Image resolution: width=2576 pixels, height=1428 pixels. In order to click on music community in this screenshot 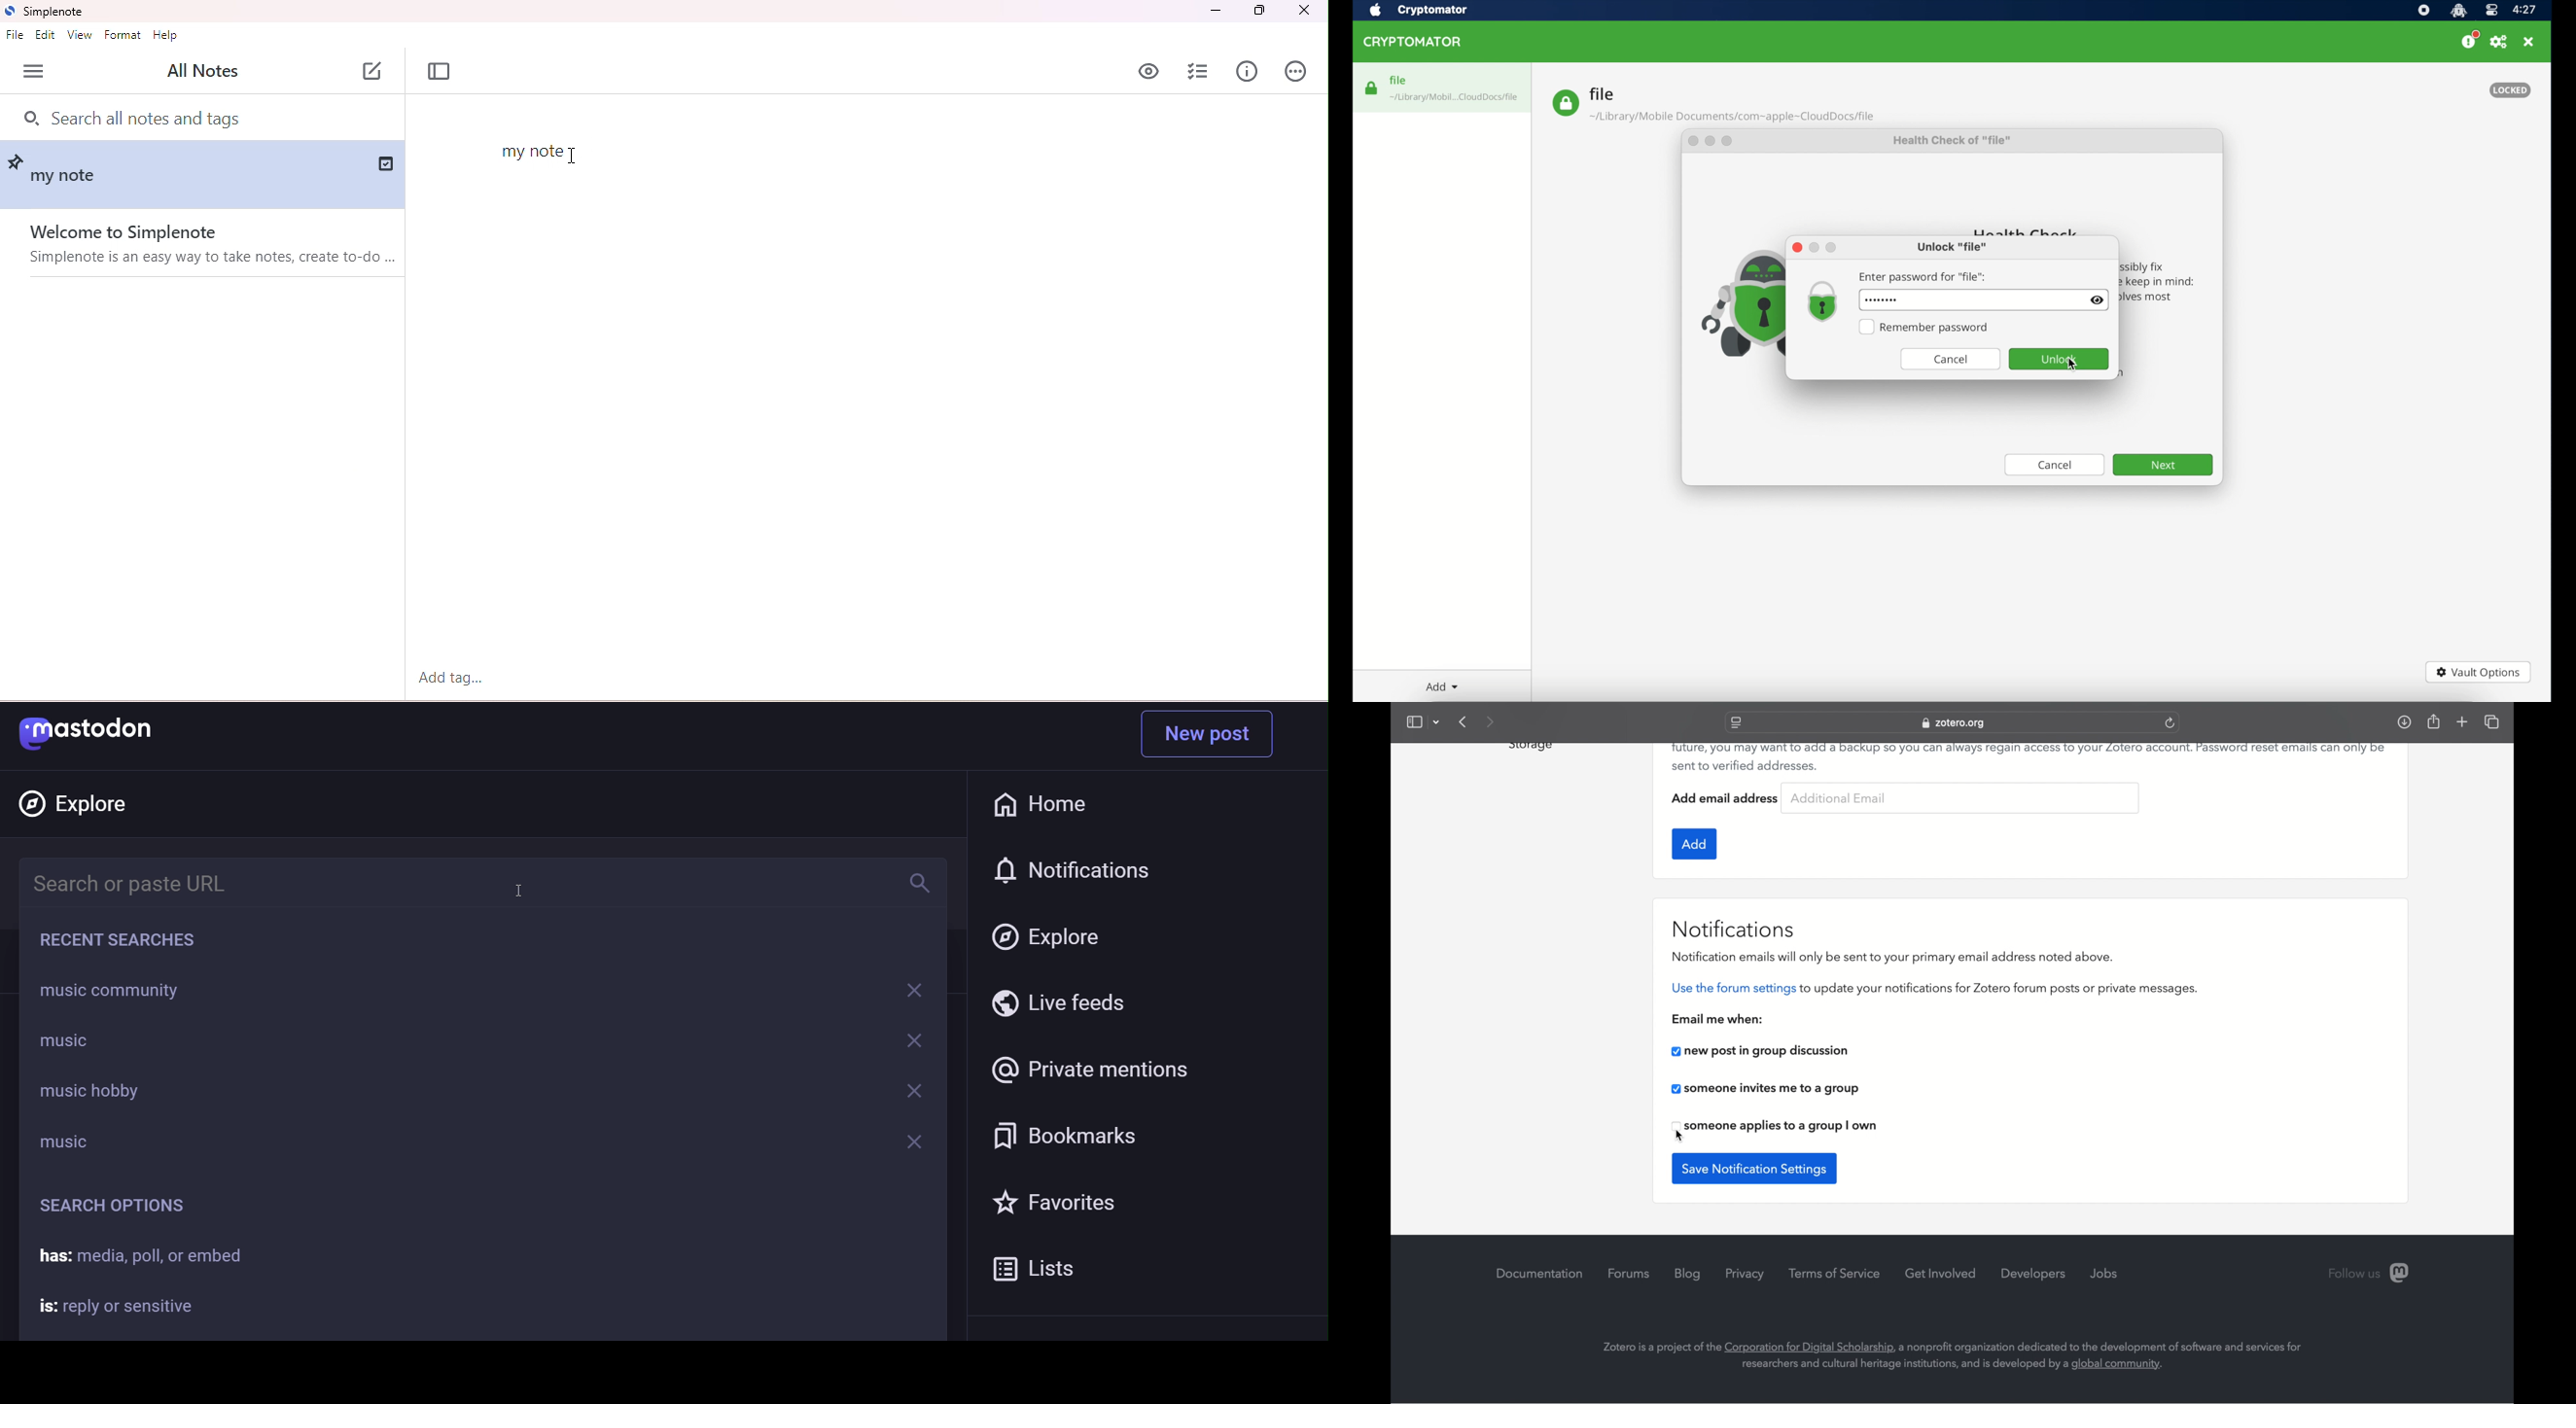, I will do `click(112, 989)`.